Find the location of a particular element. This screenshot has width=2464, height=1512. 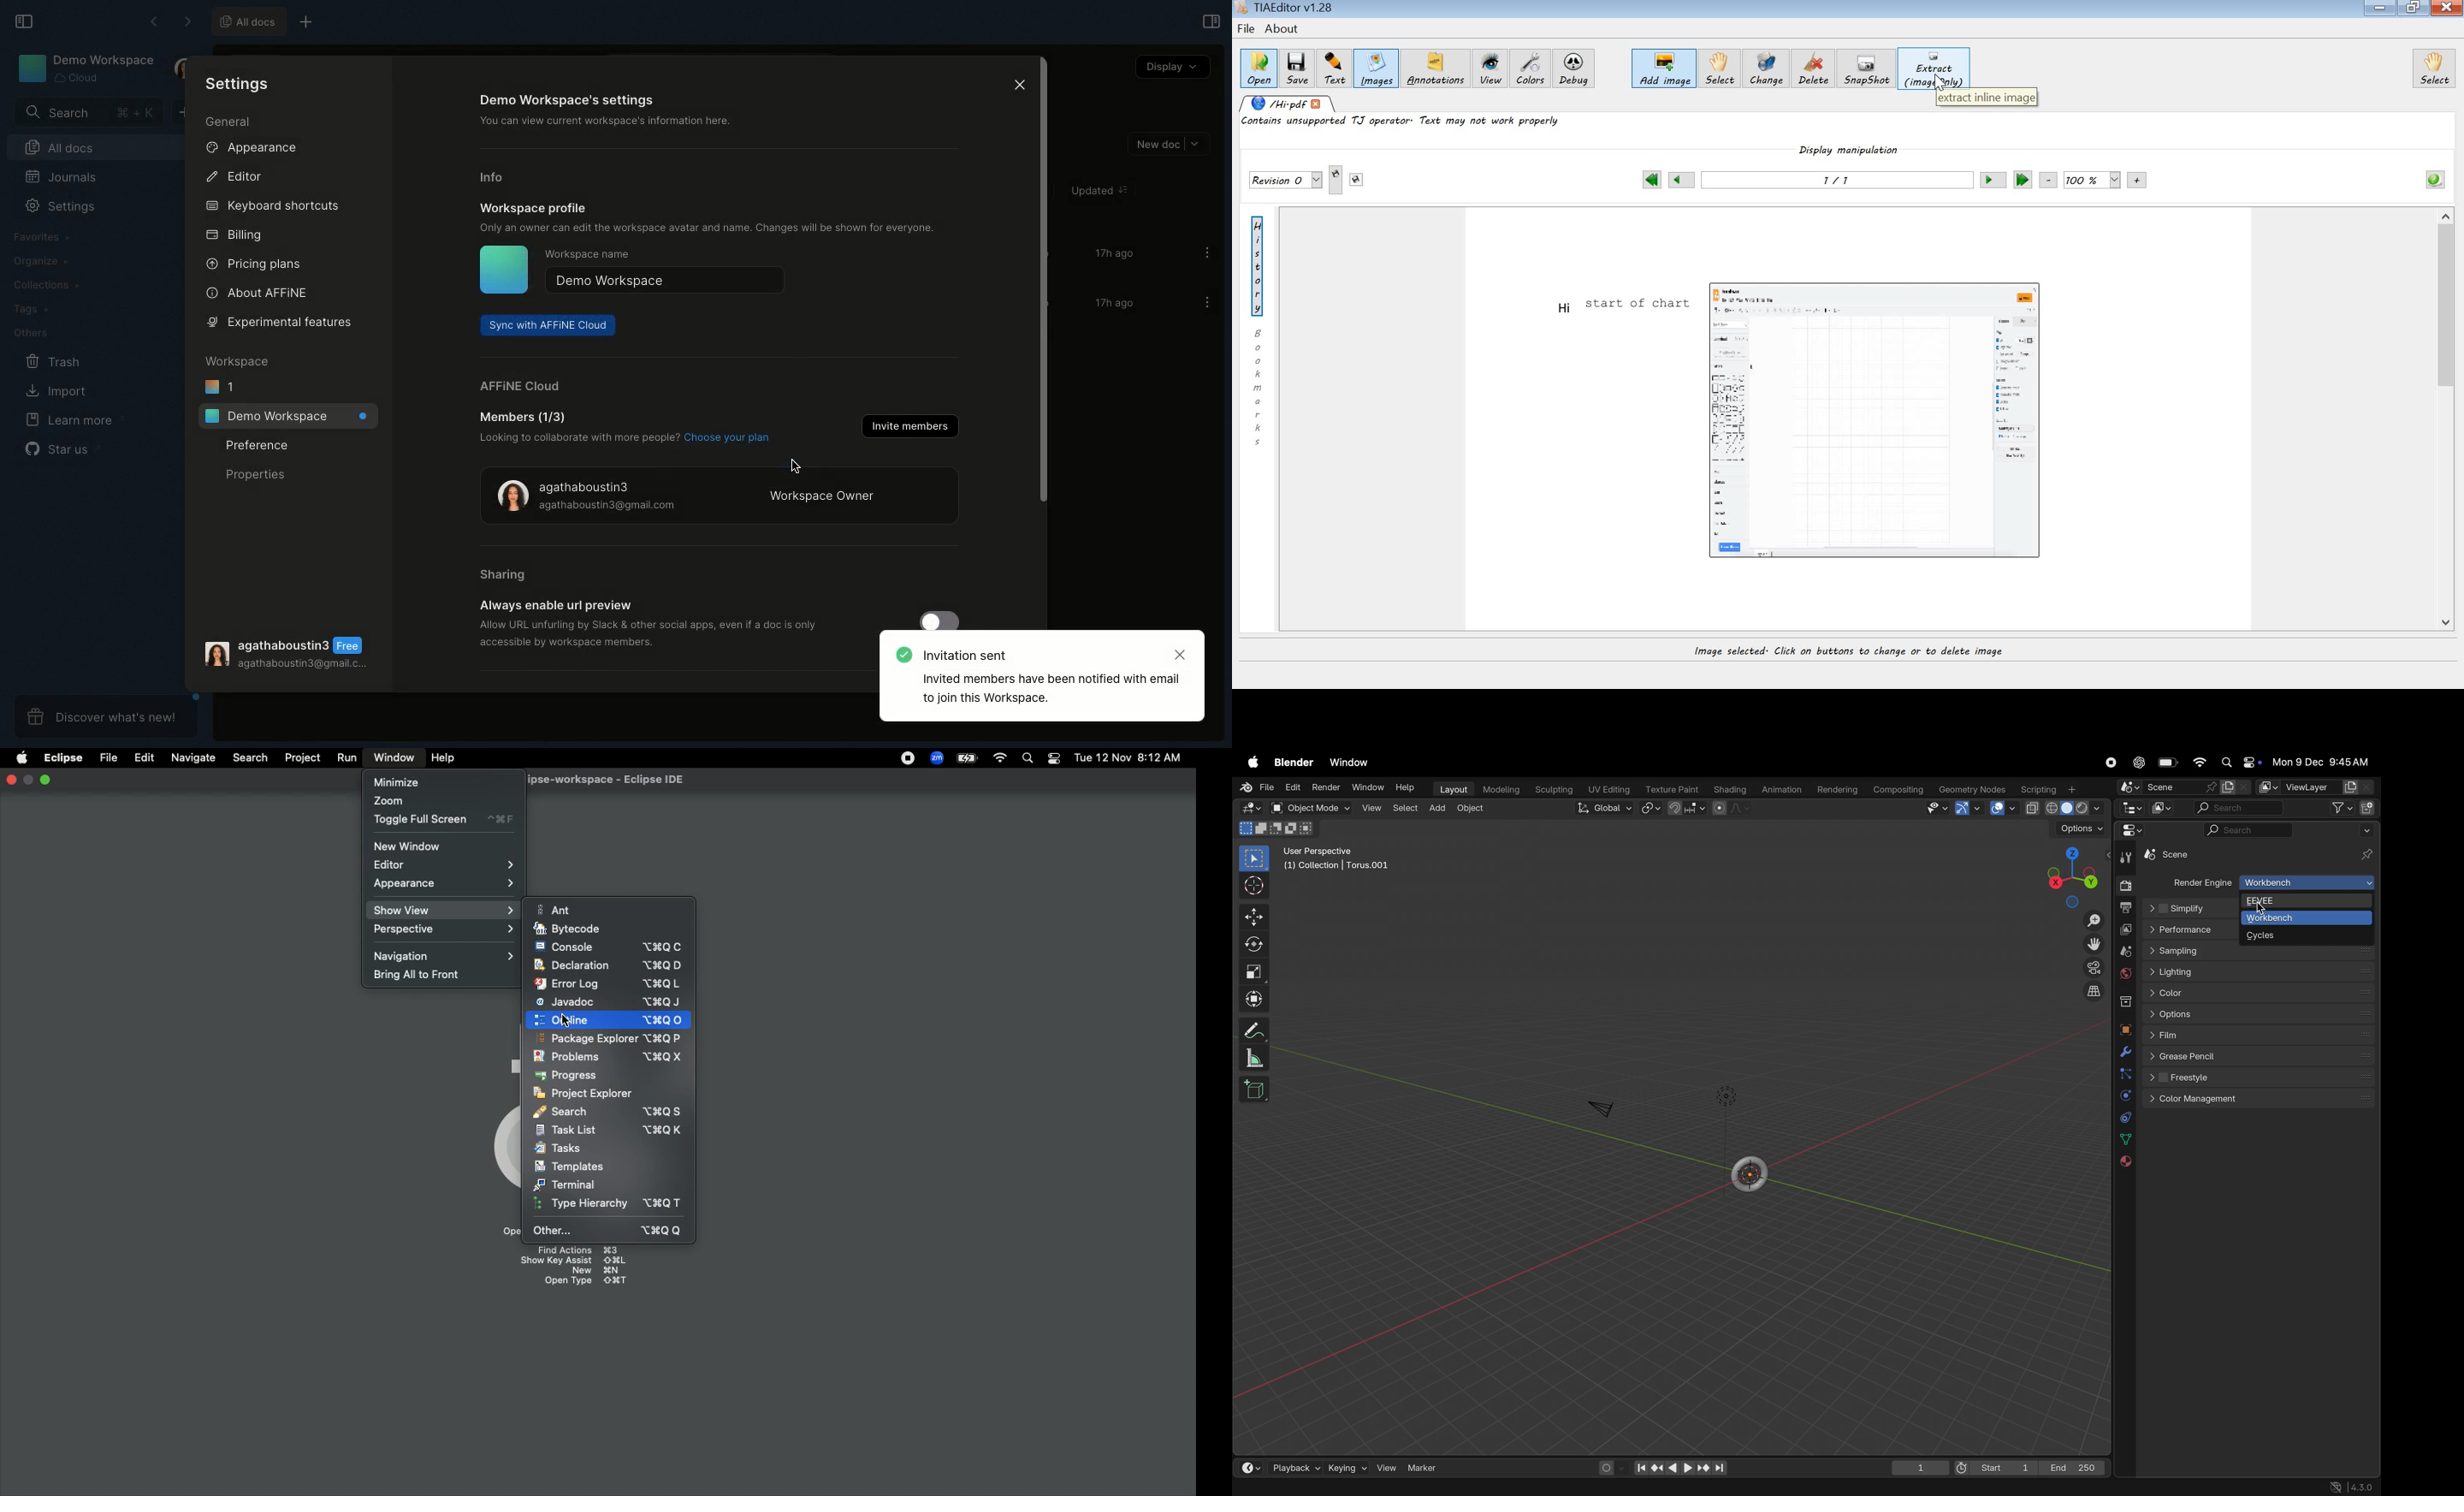

arrow is located at coordinates (1970, 810).